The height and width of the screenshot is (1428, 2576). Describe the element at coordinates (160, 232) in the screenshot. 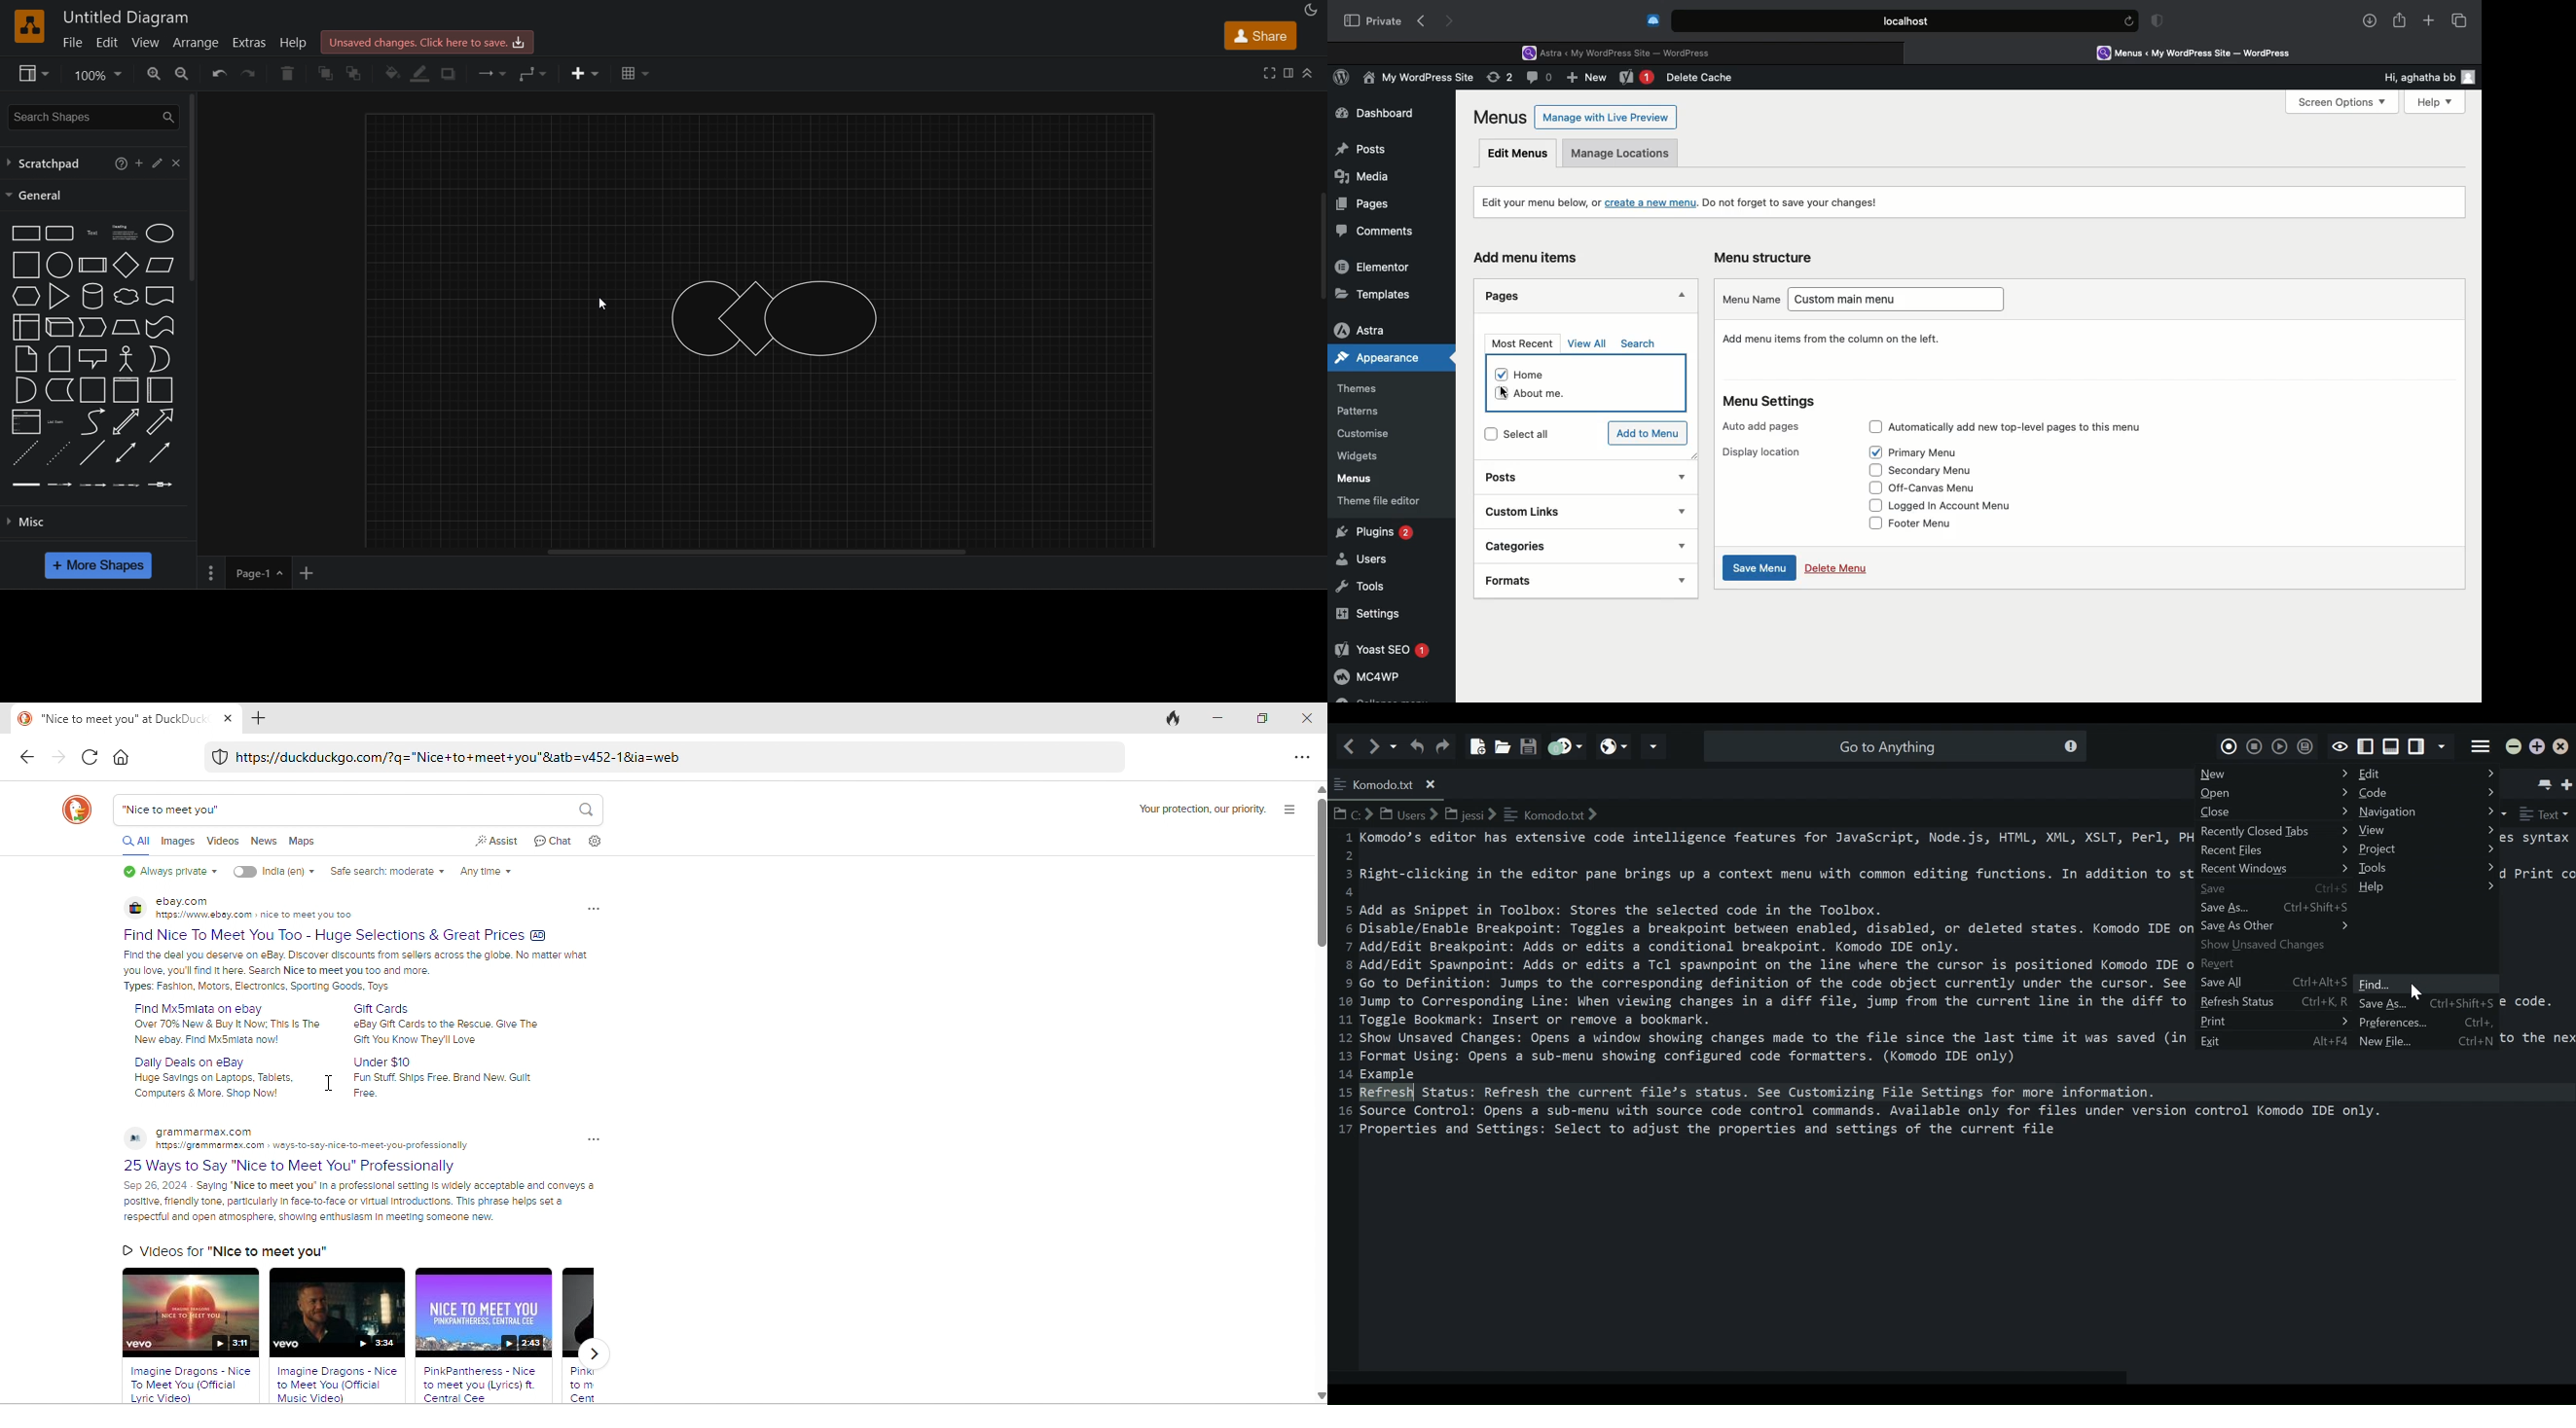

I see `ellipse` at that location.